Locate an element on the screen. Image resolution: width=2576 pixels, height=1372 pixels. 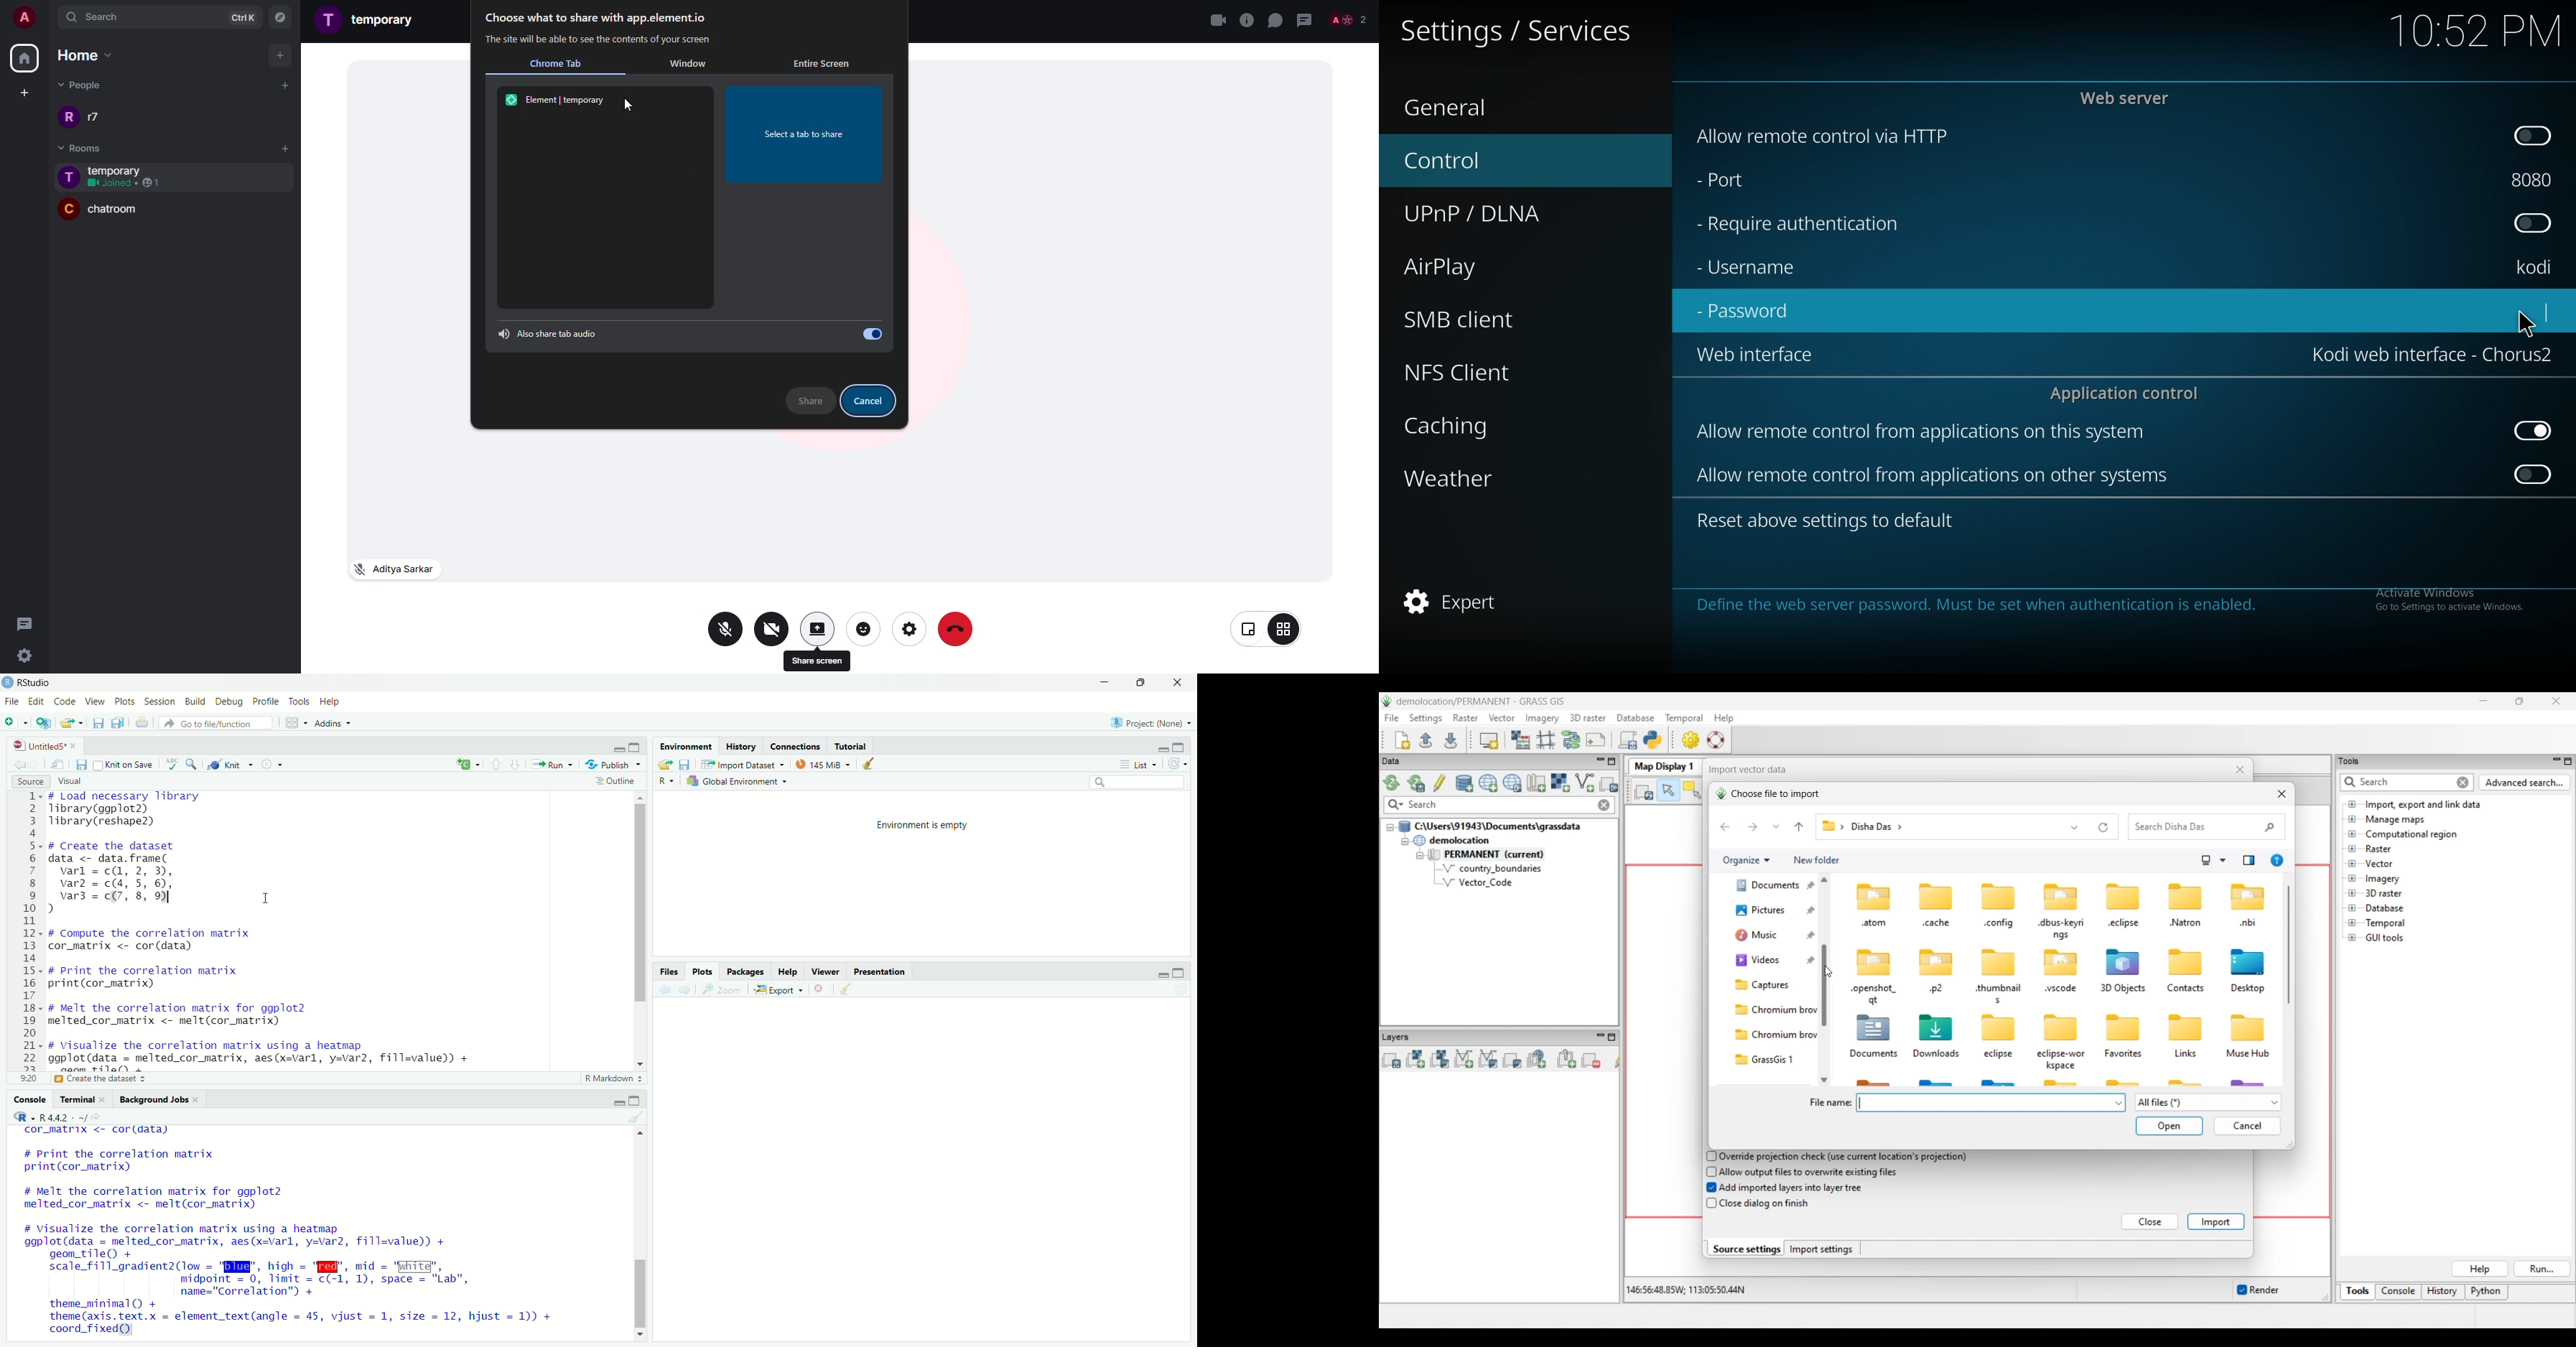
element is located at coordinates (562, 100).